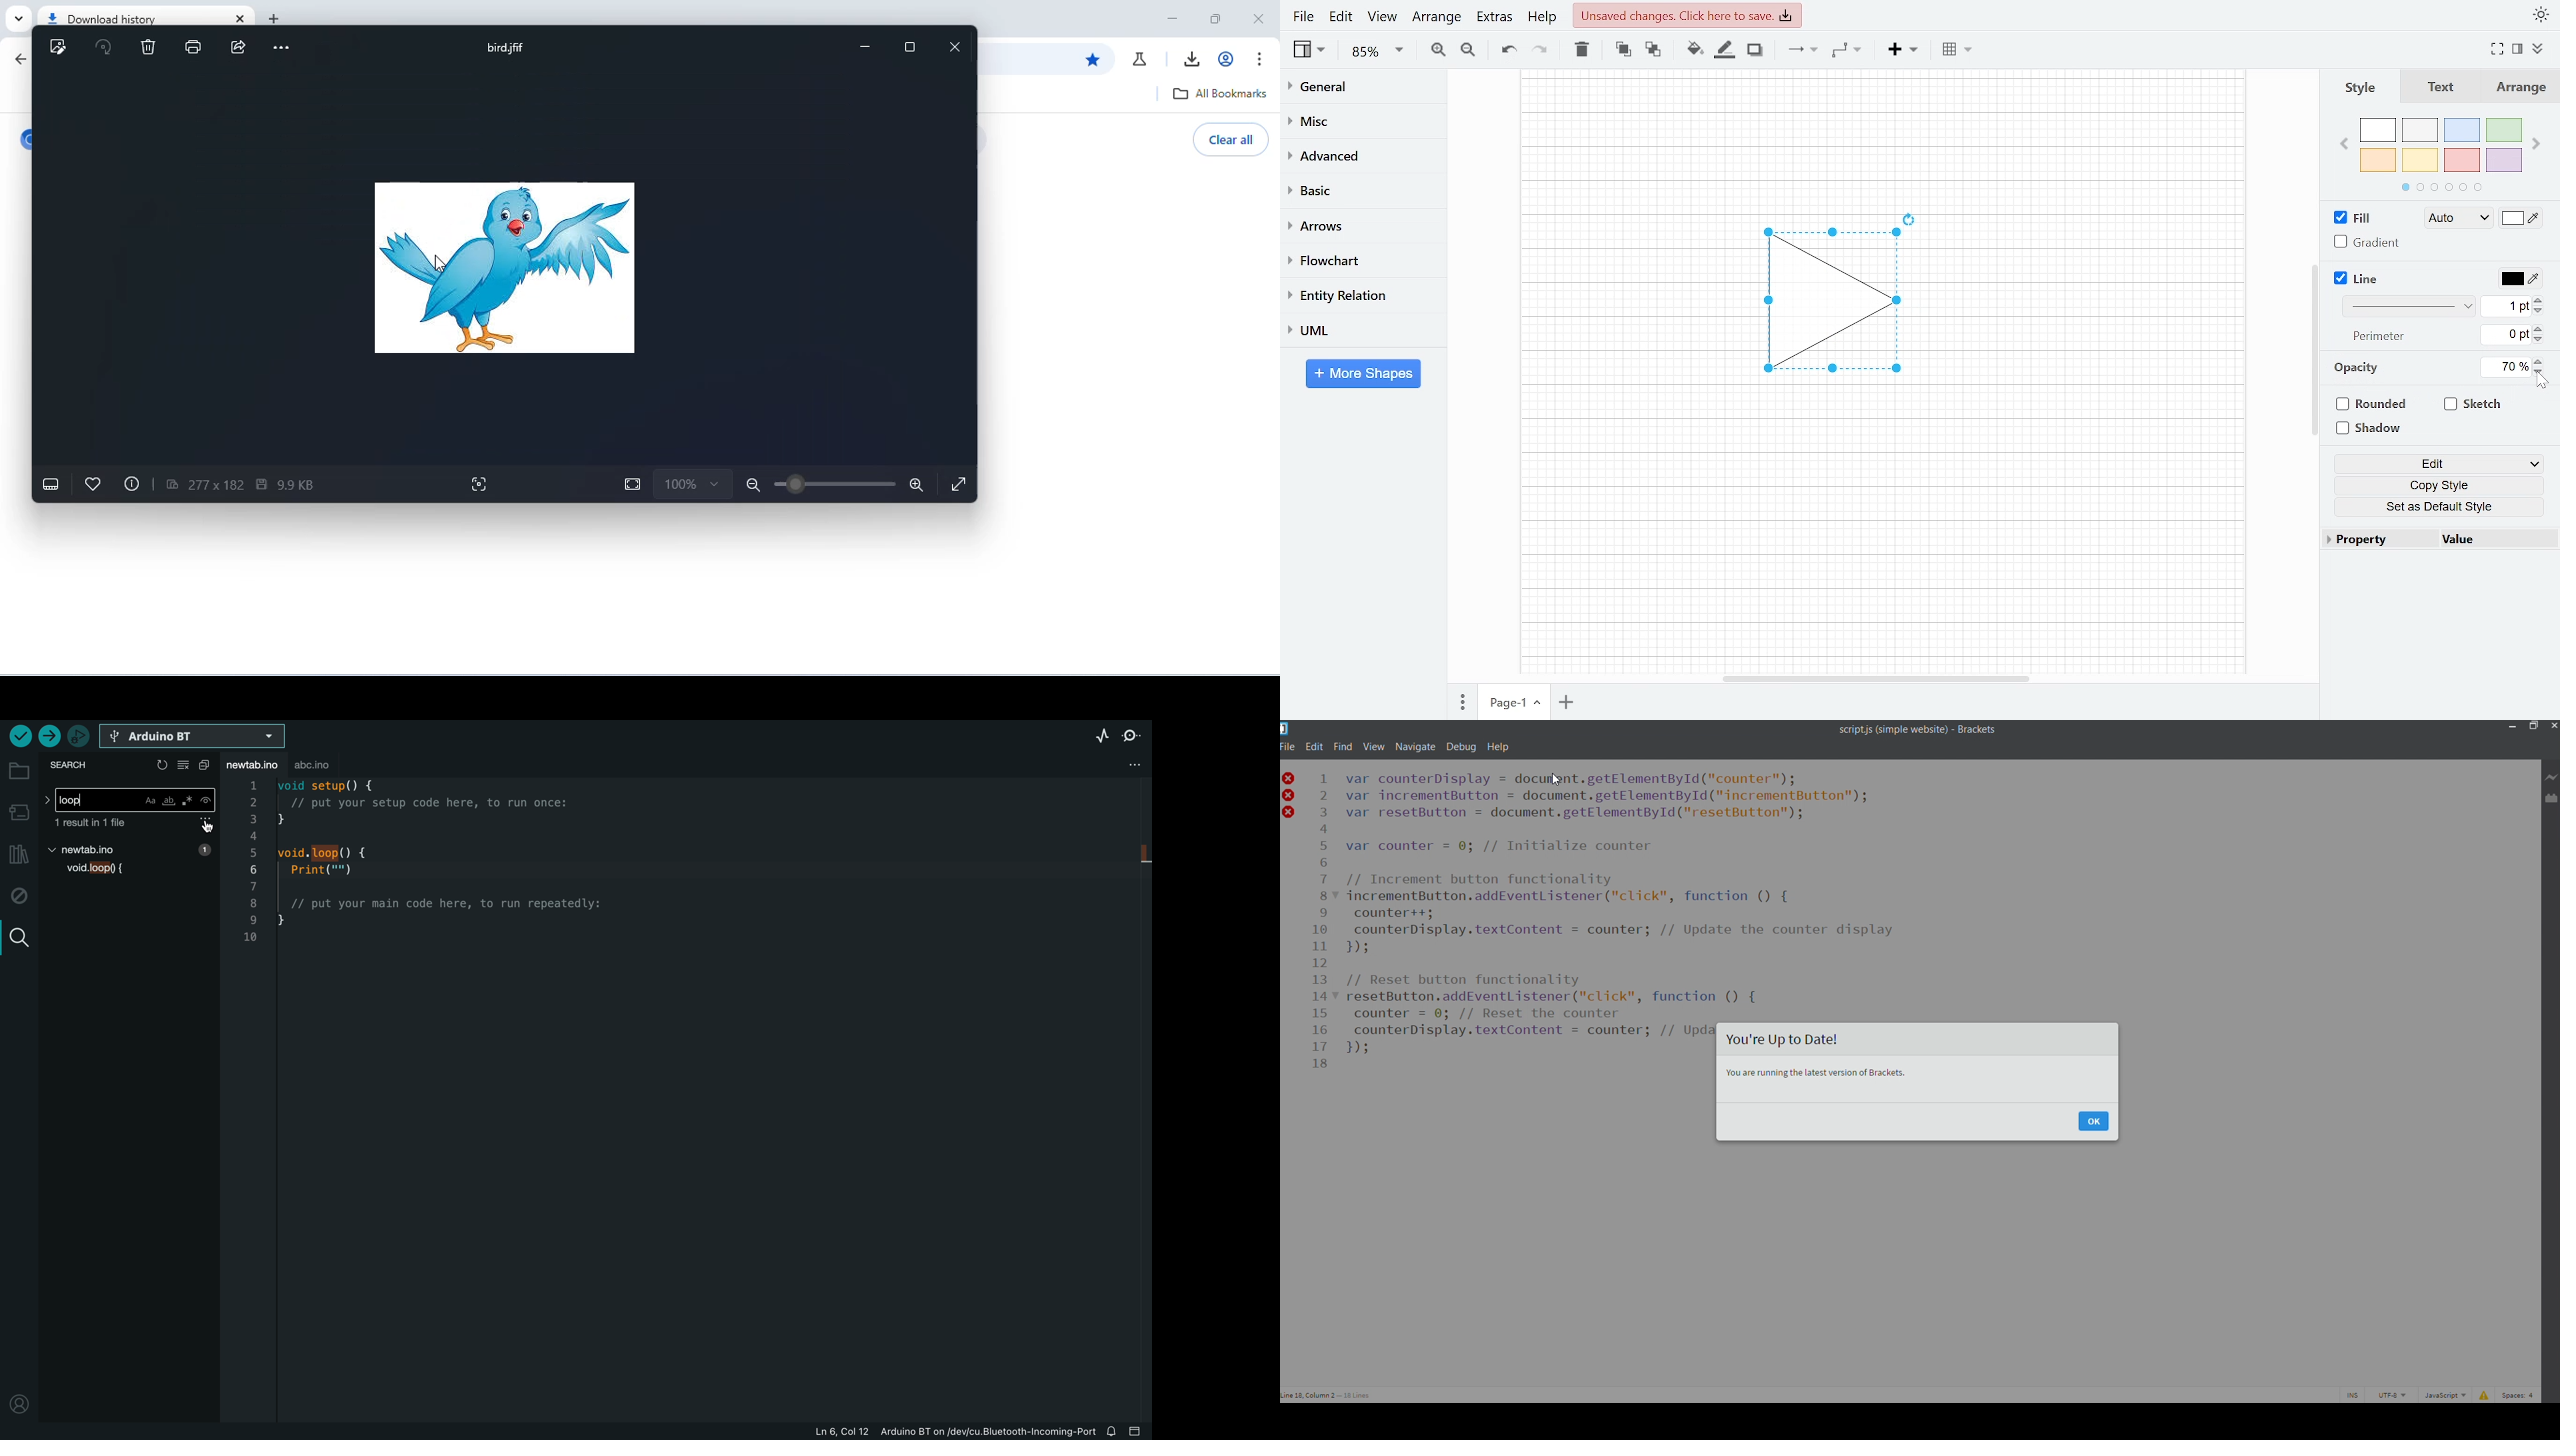 This screenshot has height=1456, width=2576. What do you see at coordinates (1843, 307) in the screenshot?
I see `Triangle` at bounding box center [1843, 307].